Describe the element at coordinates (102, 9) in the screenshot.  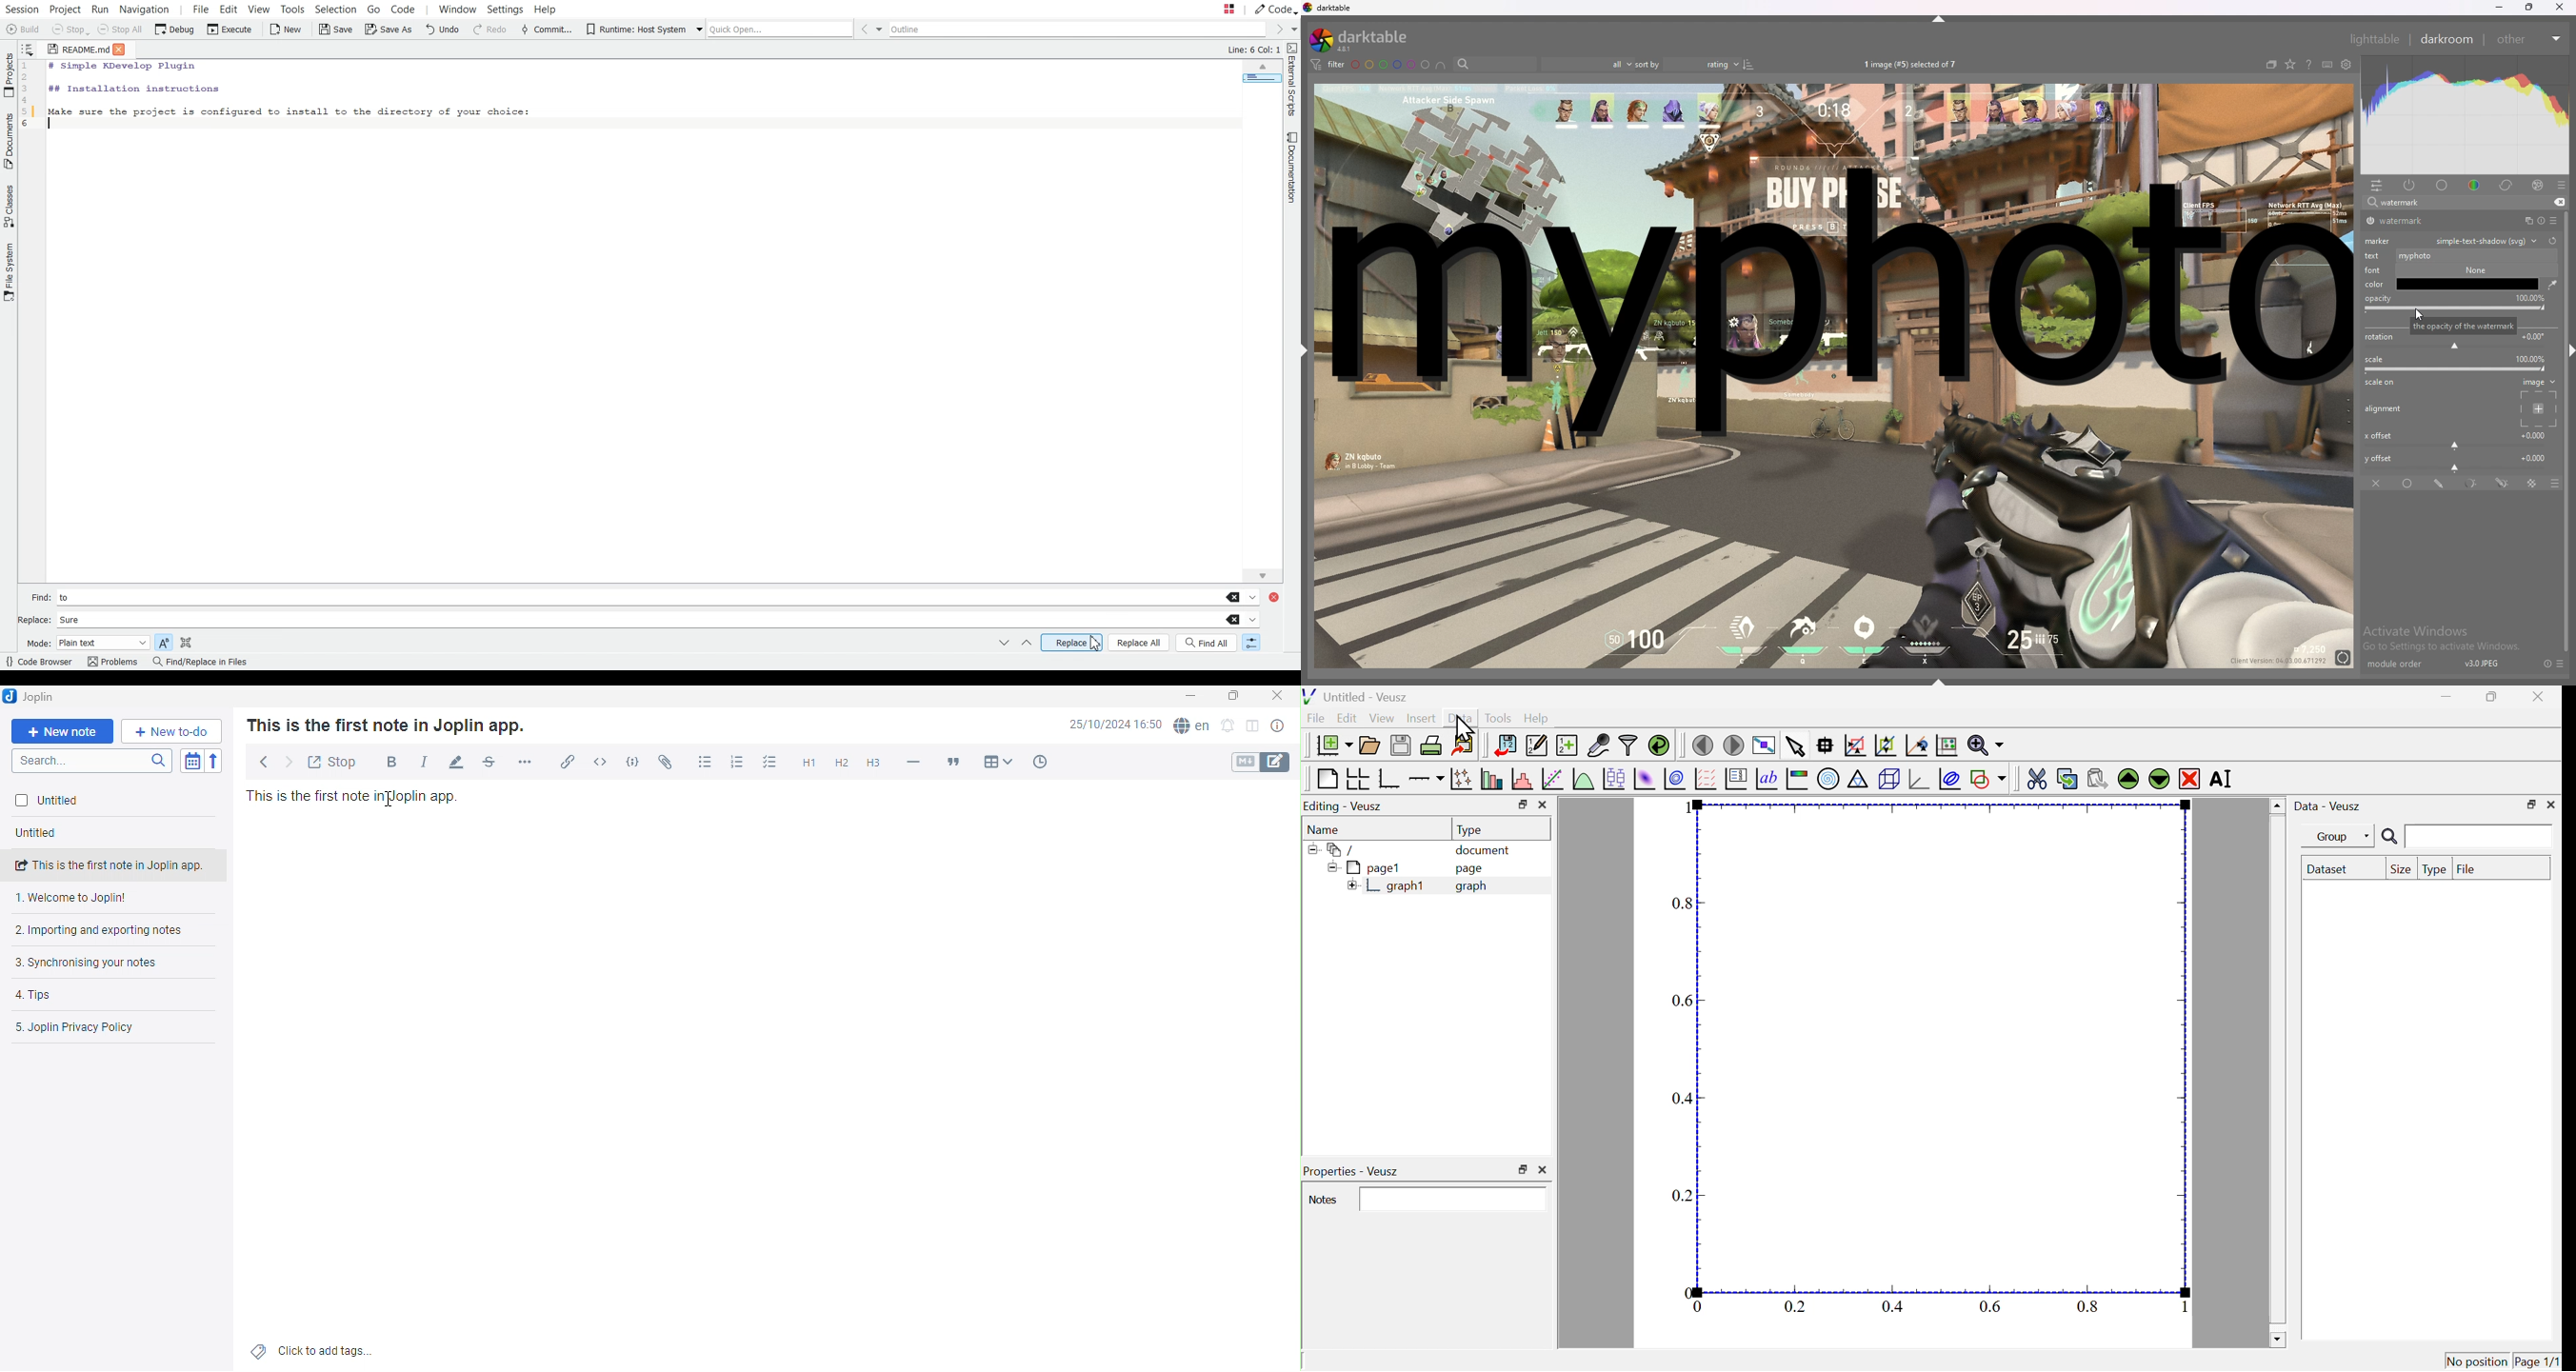
I see `Run ` at that location.